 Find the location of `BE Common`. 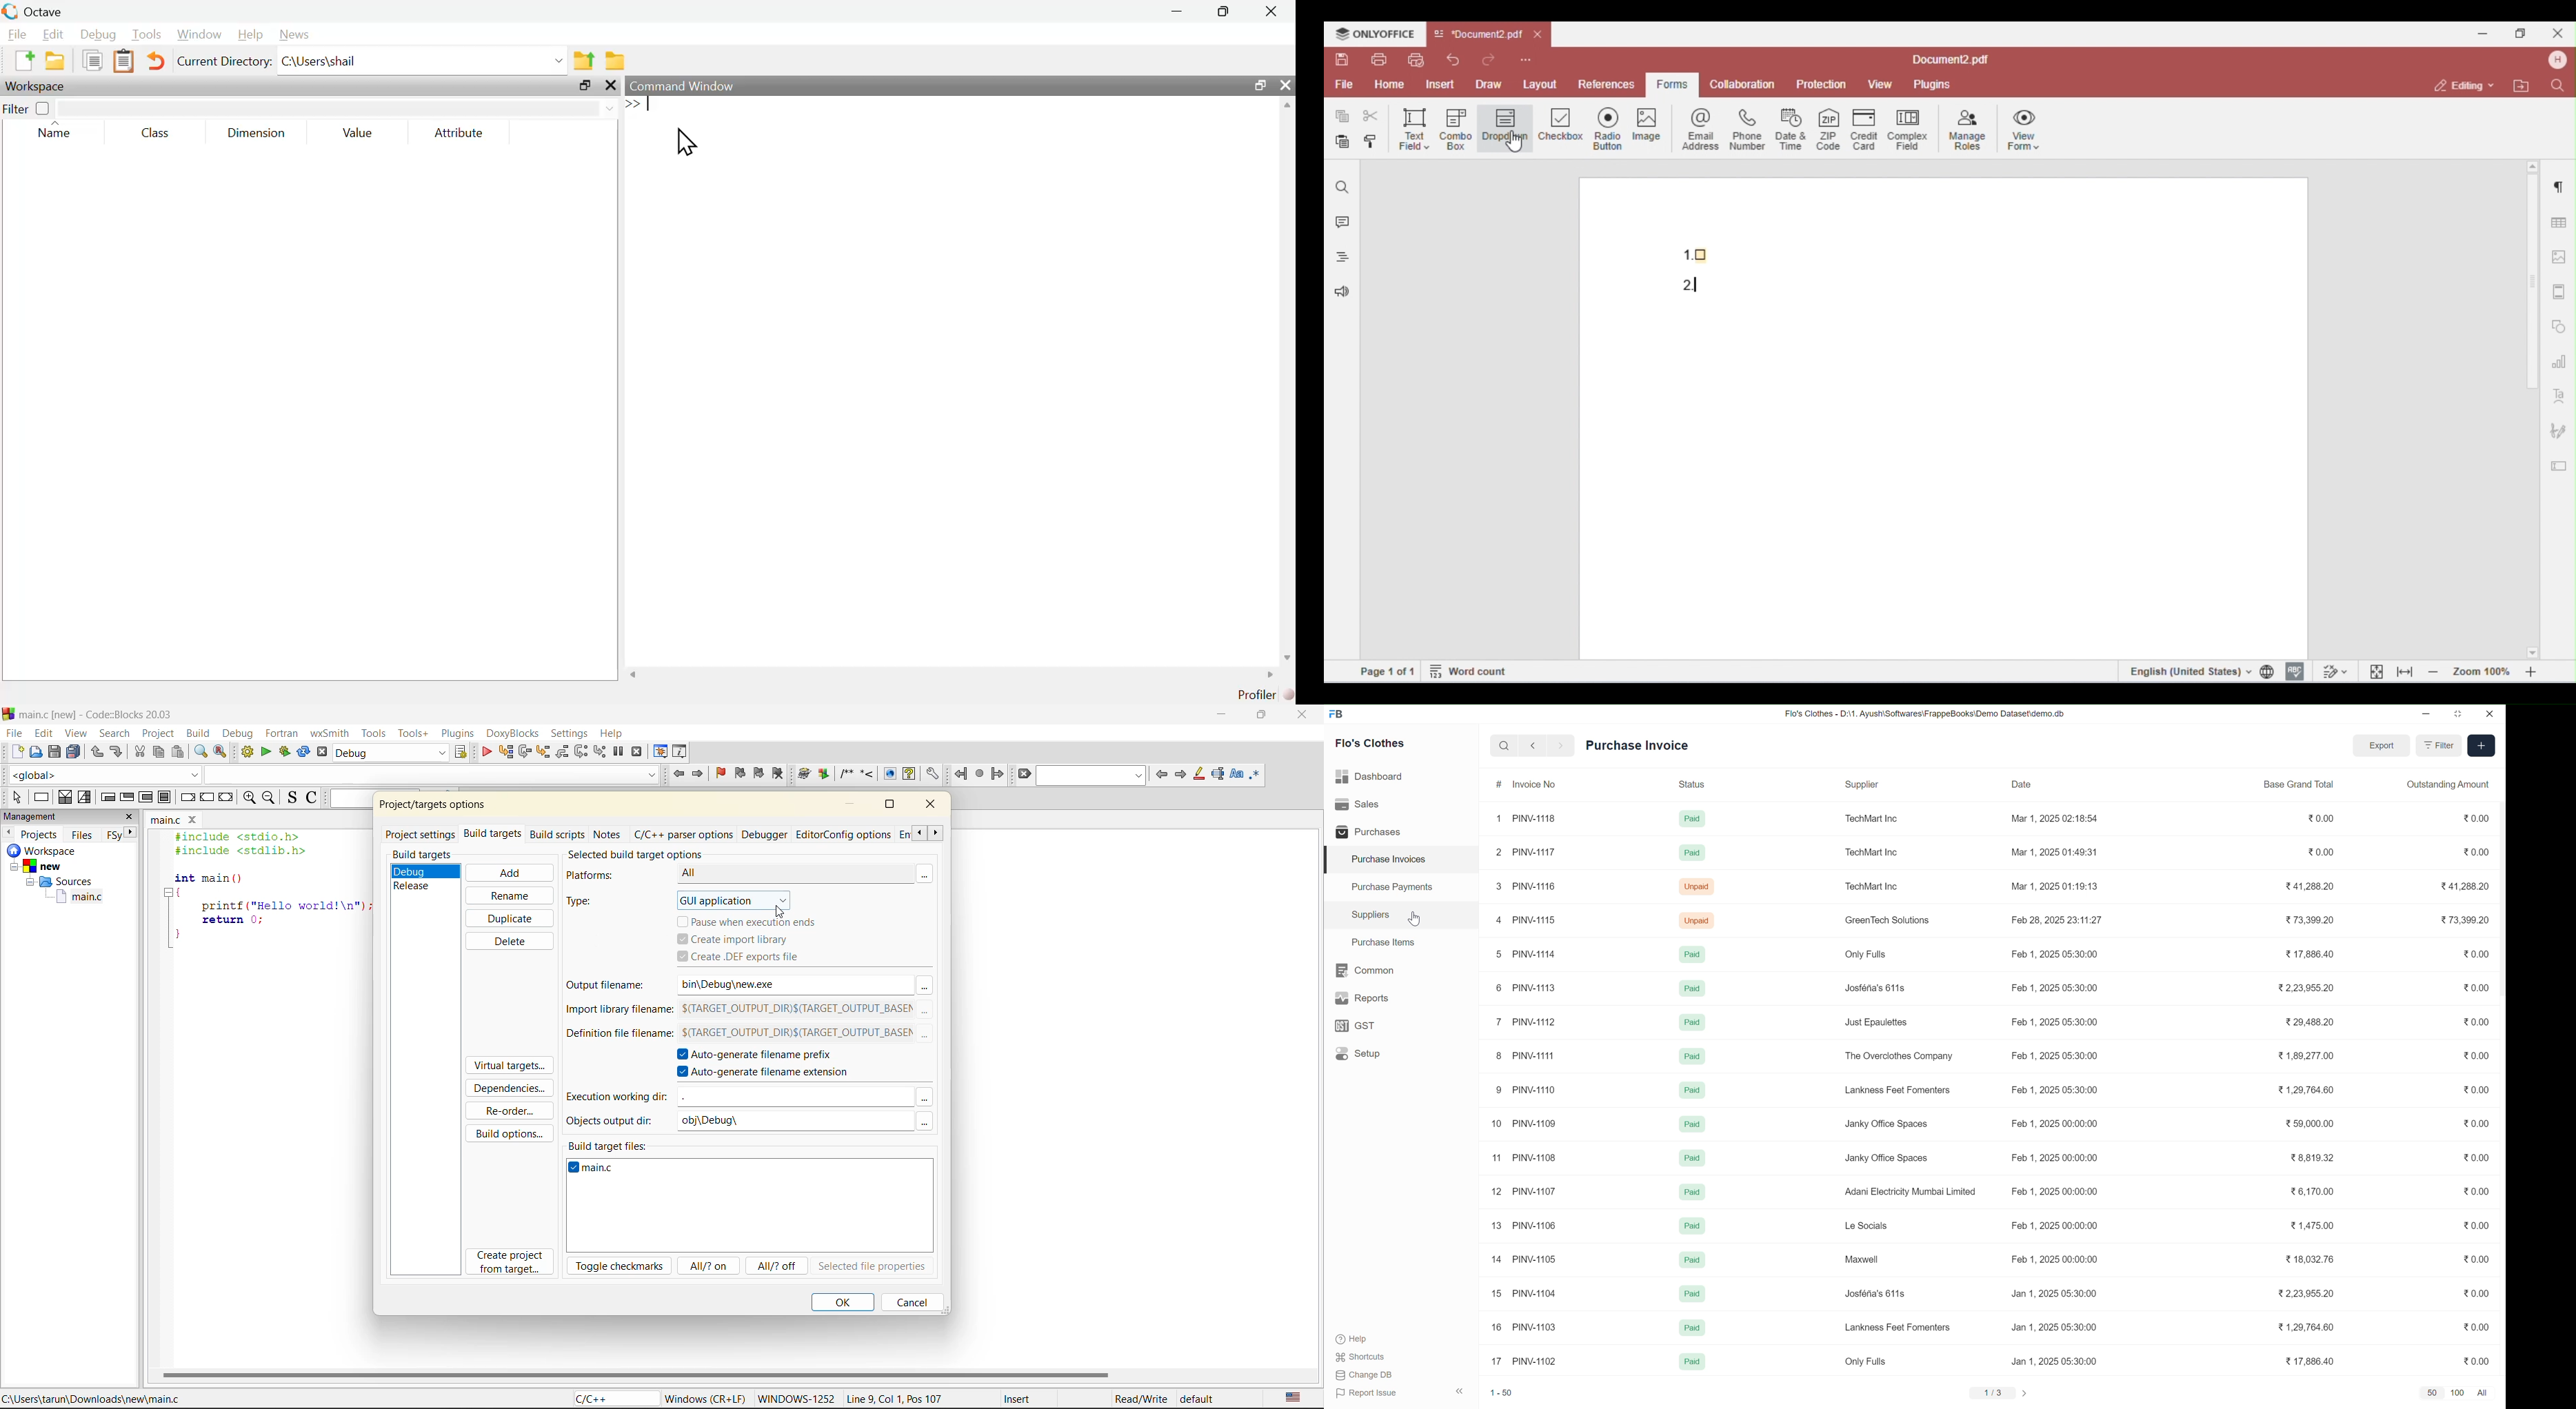

BE Common is located at coordinates (1362, 967).